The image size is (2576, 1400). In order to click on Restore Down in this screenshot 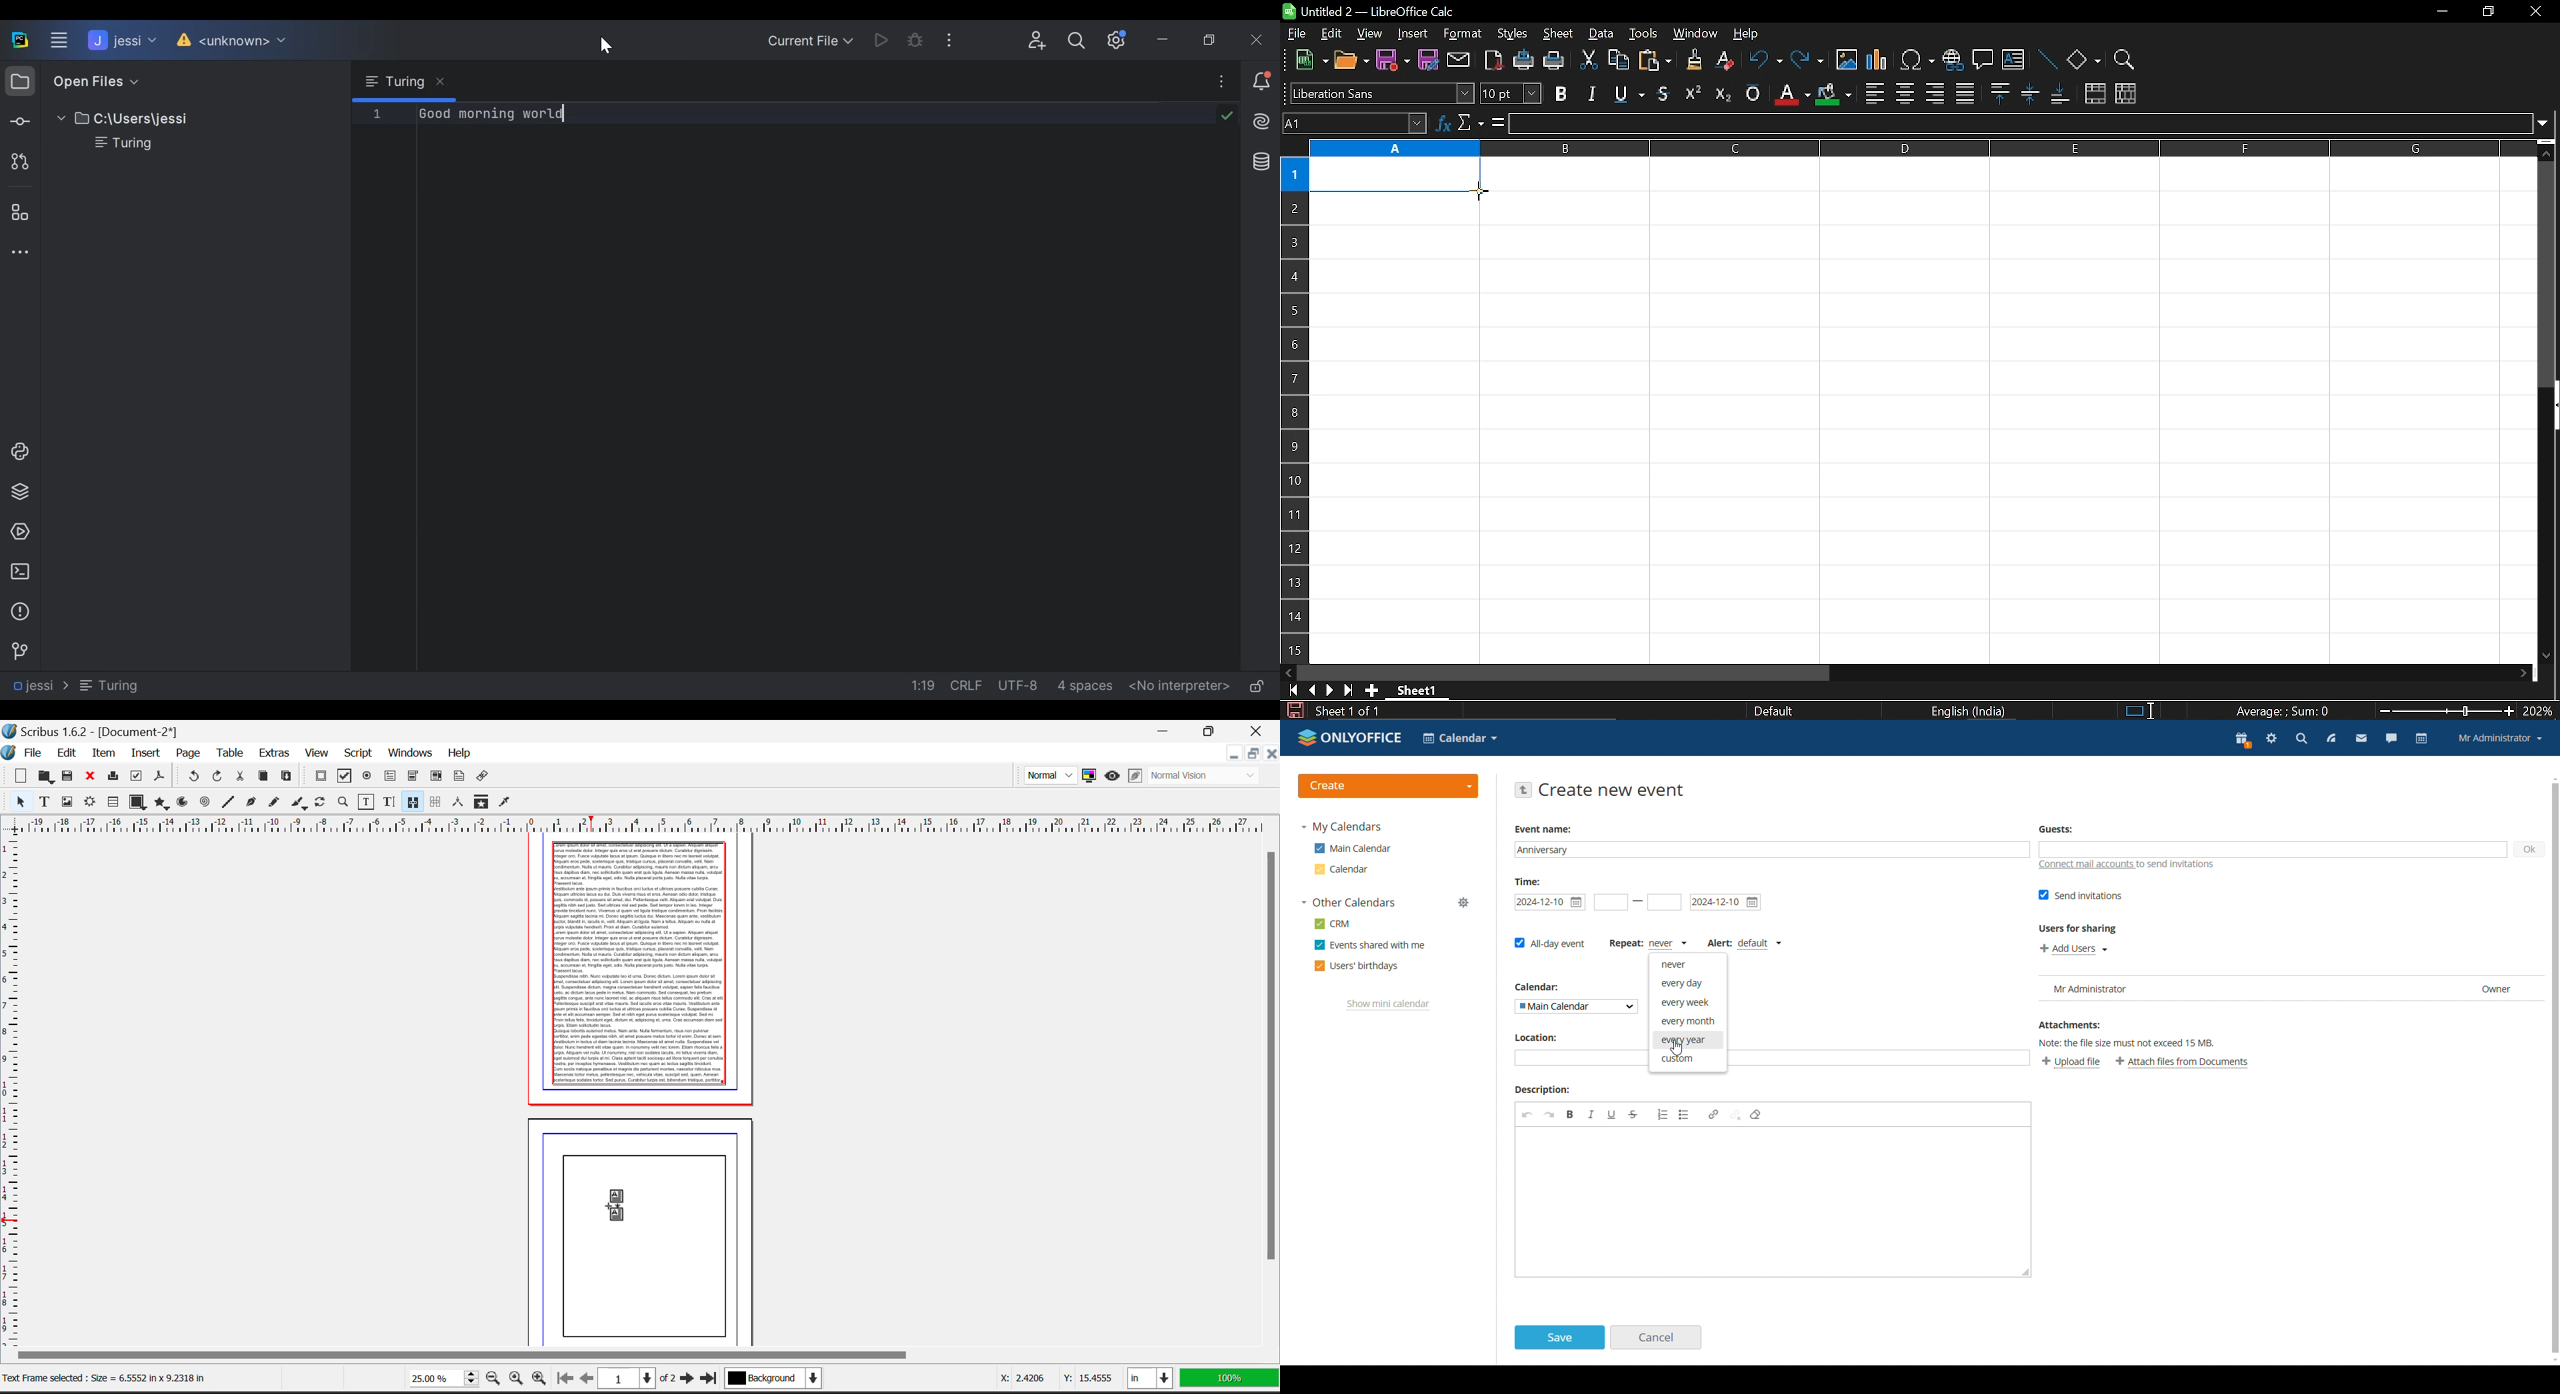, I will do `click(1233, 755)`.